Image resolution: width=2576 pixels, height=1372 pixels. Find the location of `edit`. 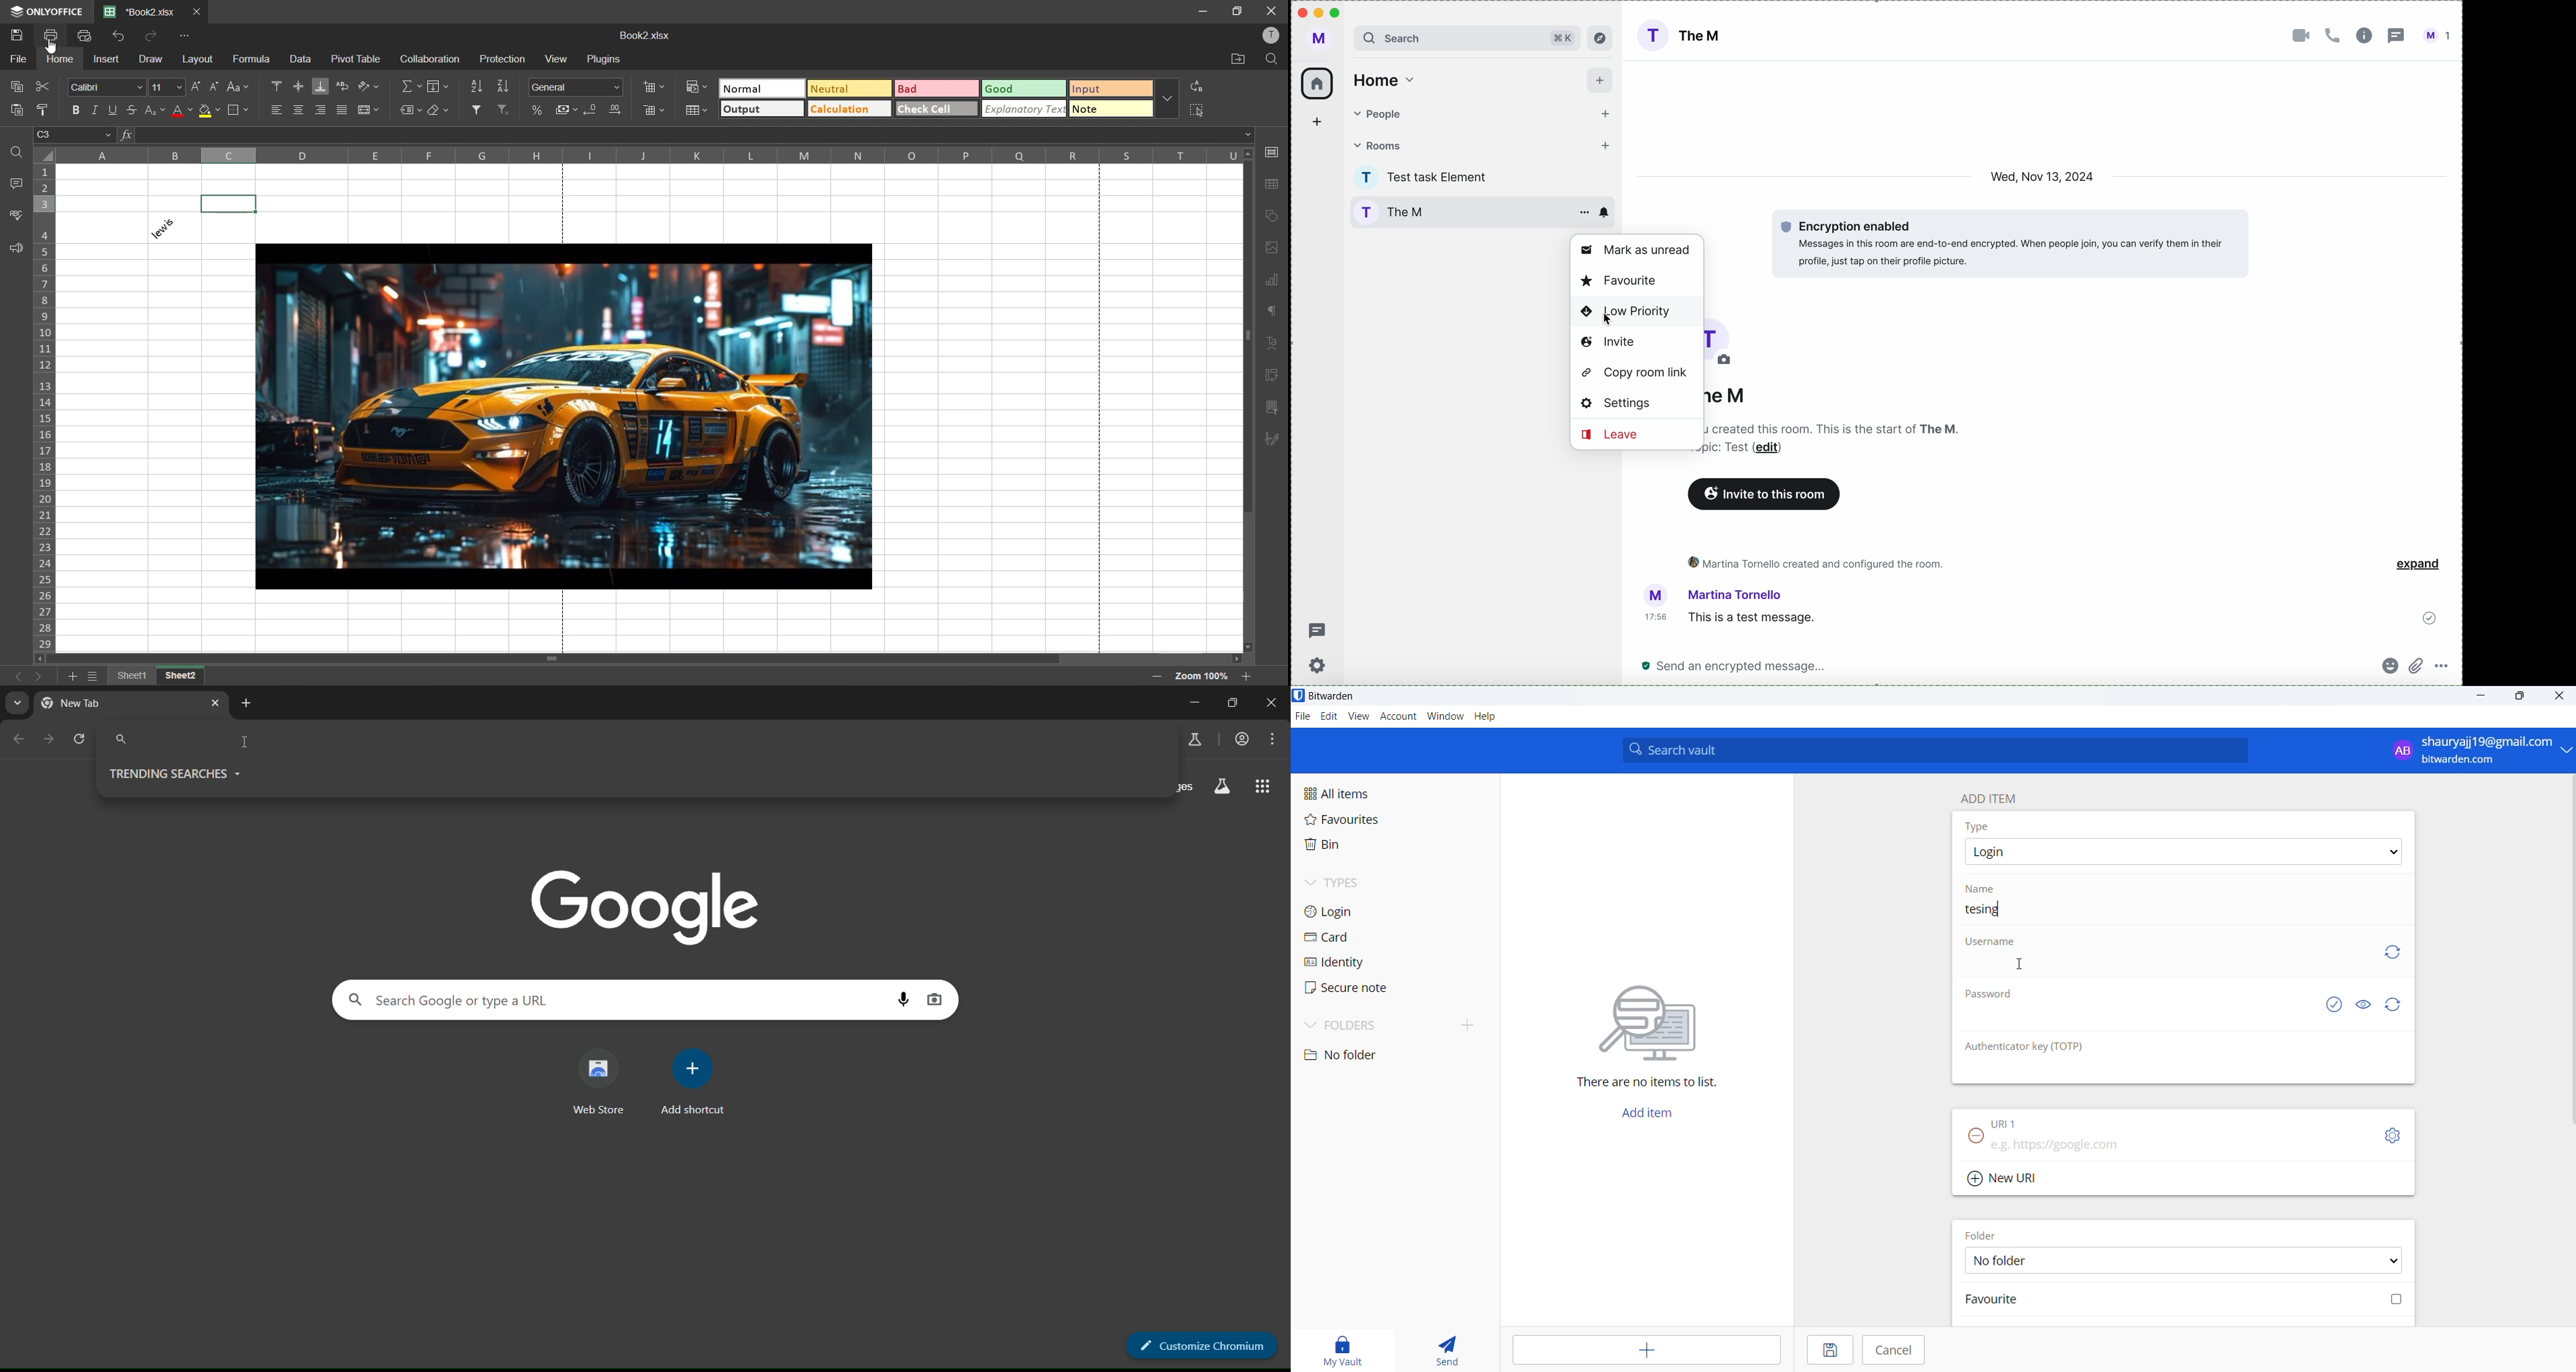

edit is located at coordinates (1726, 360).